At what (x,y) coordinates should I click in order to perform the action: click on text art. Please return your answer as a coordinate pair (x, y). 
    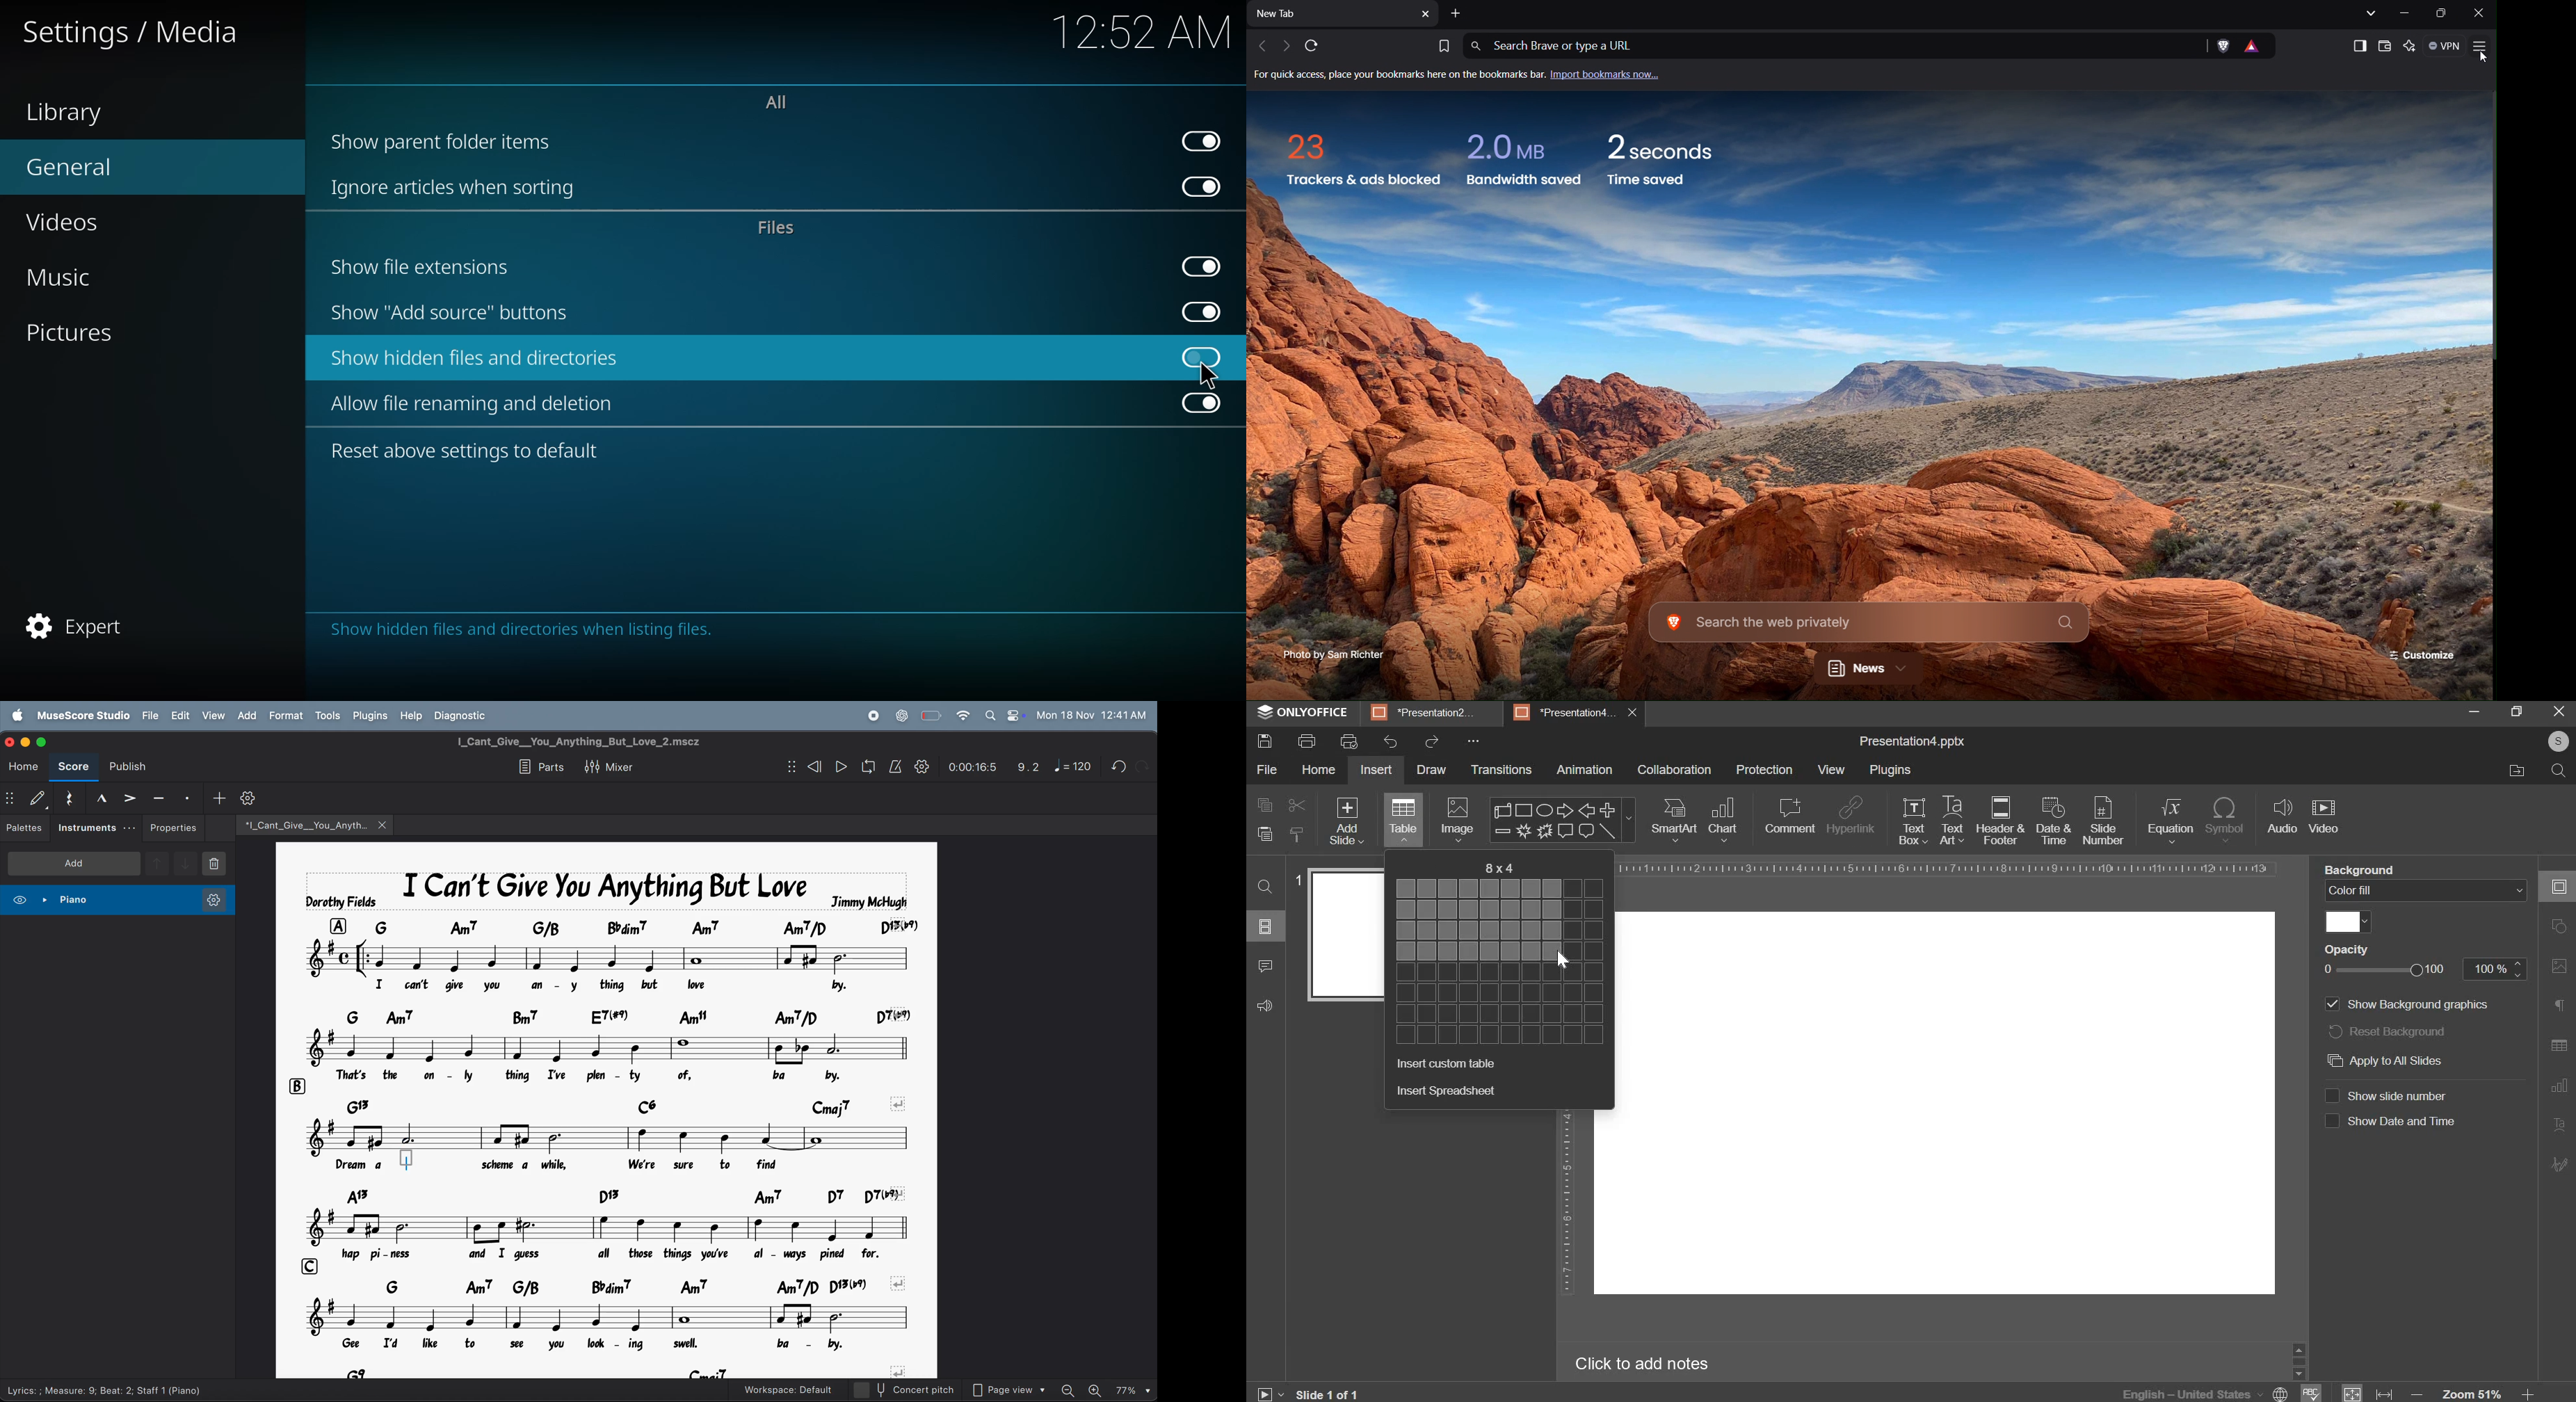
    Looking at the image, I should click on (1951, 819).